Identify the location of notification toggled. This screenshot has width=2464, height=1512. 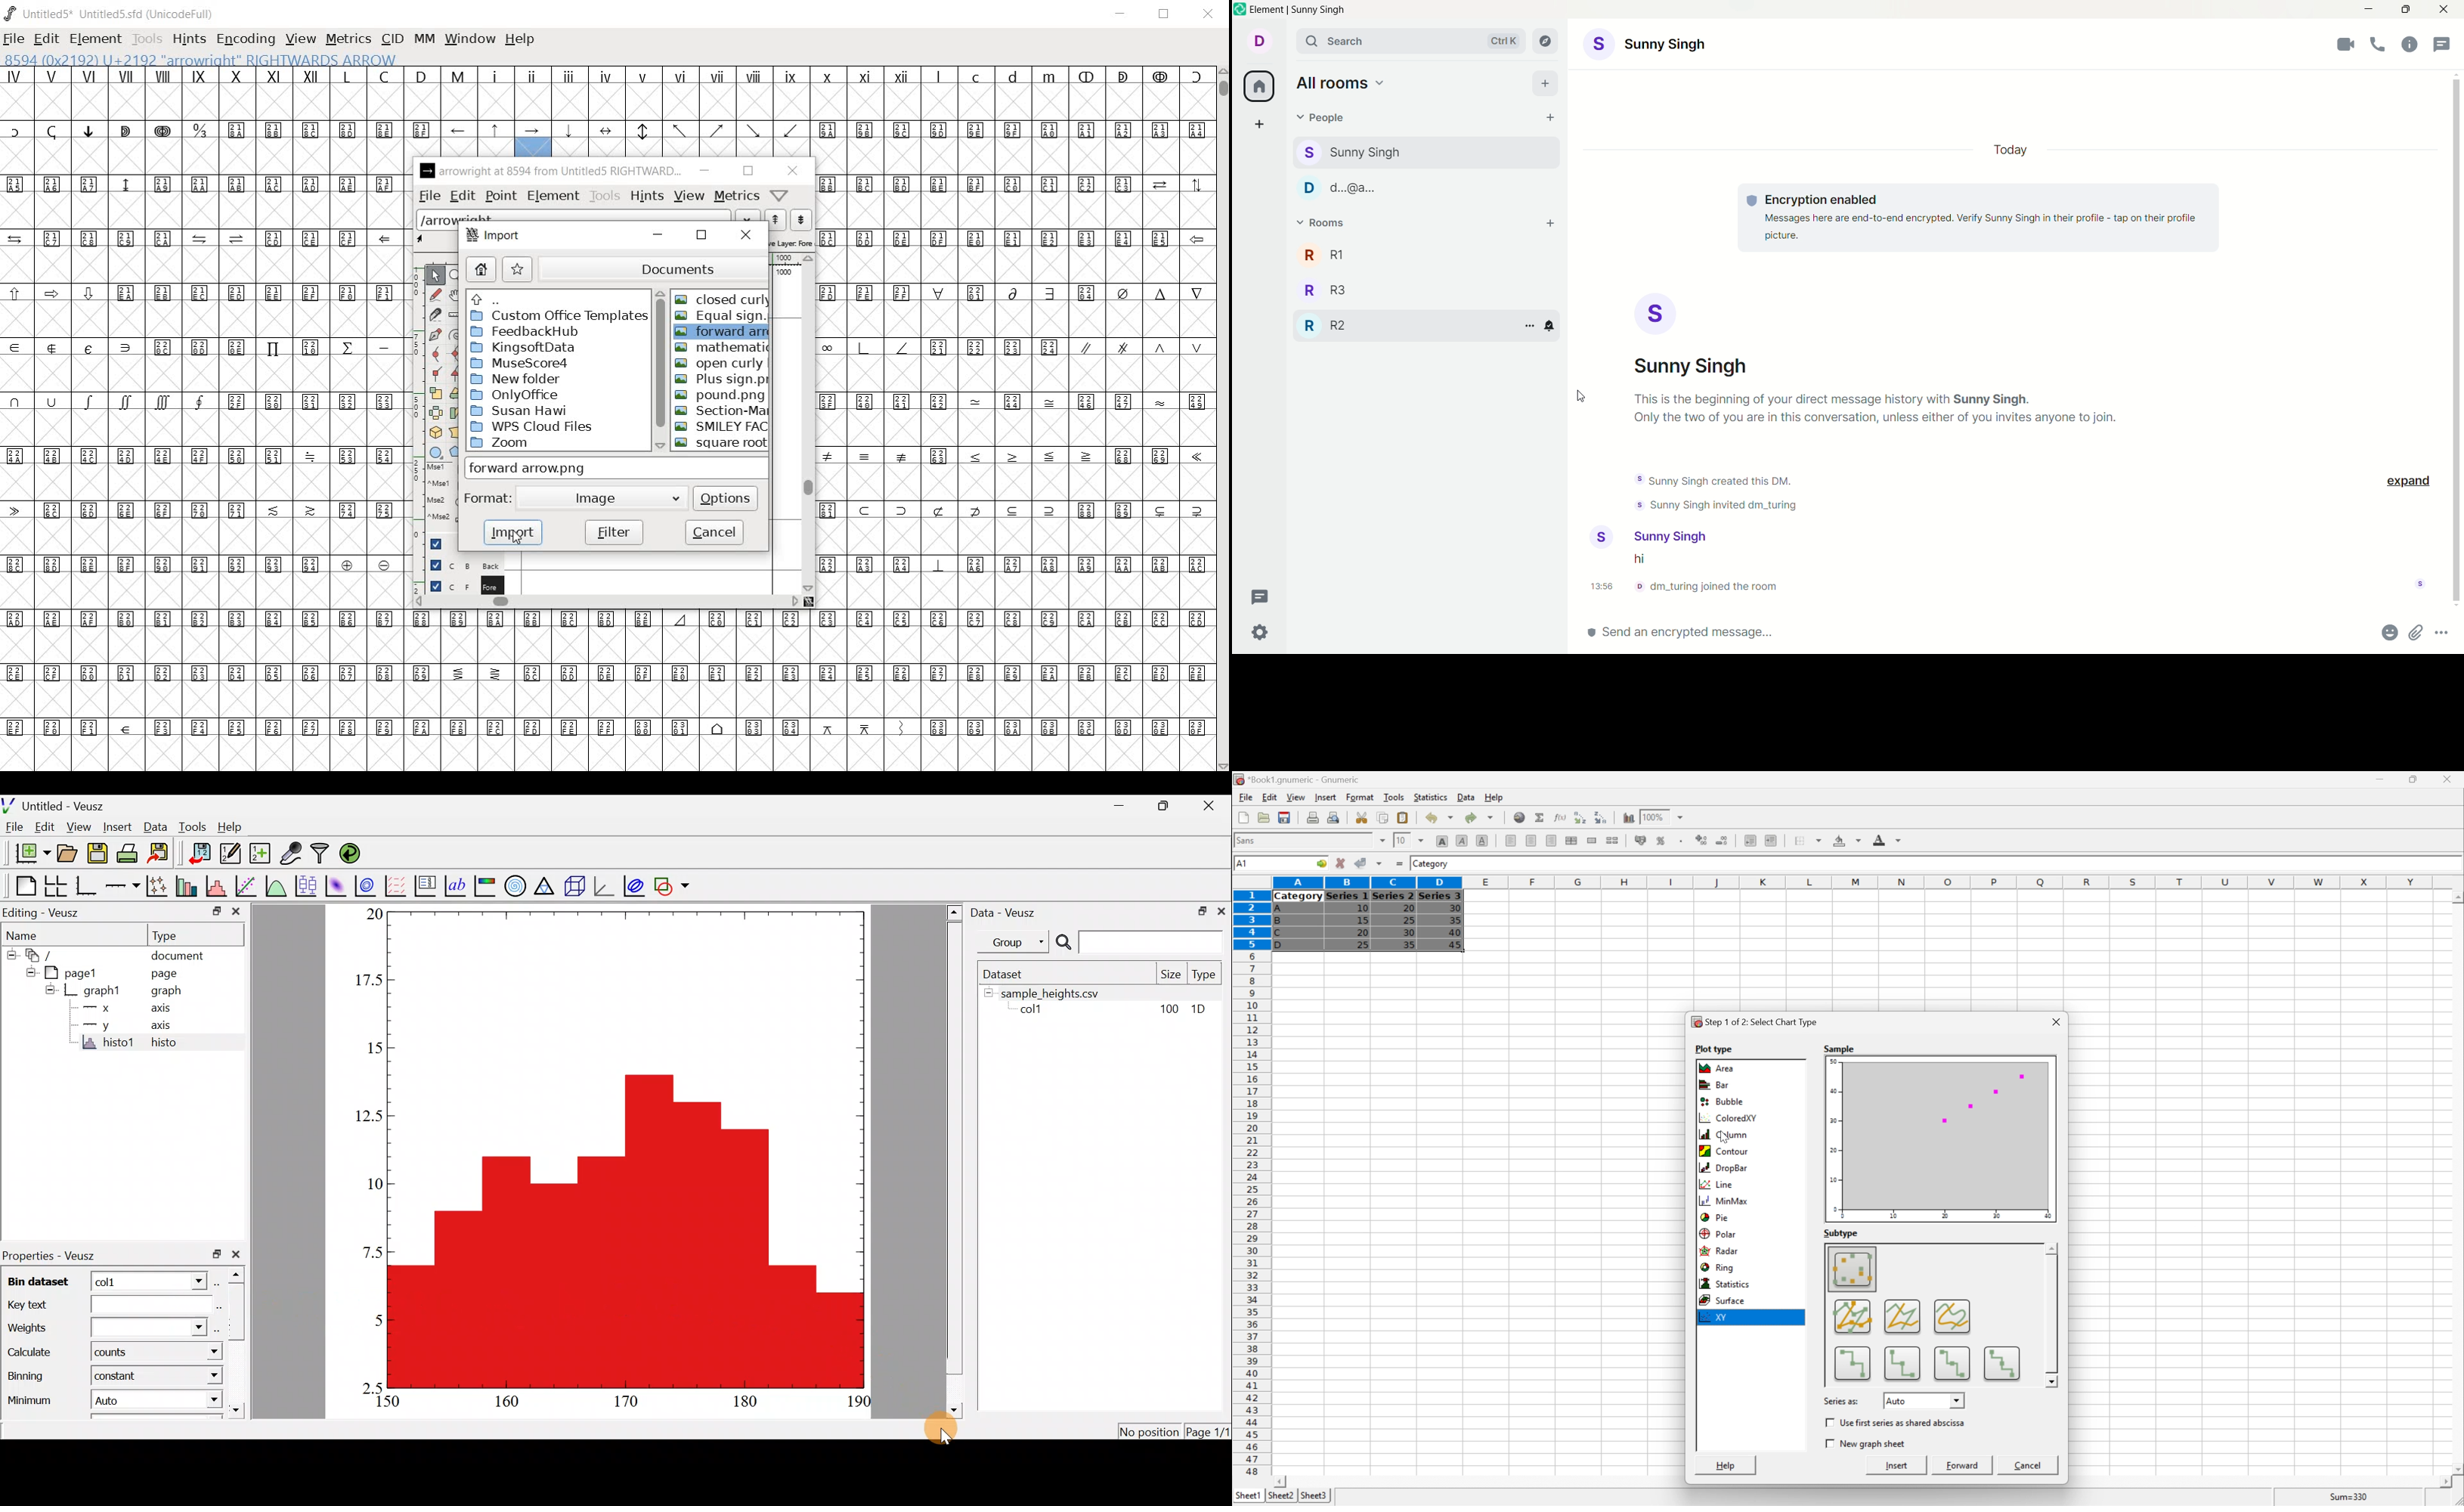
(1549, 327).